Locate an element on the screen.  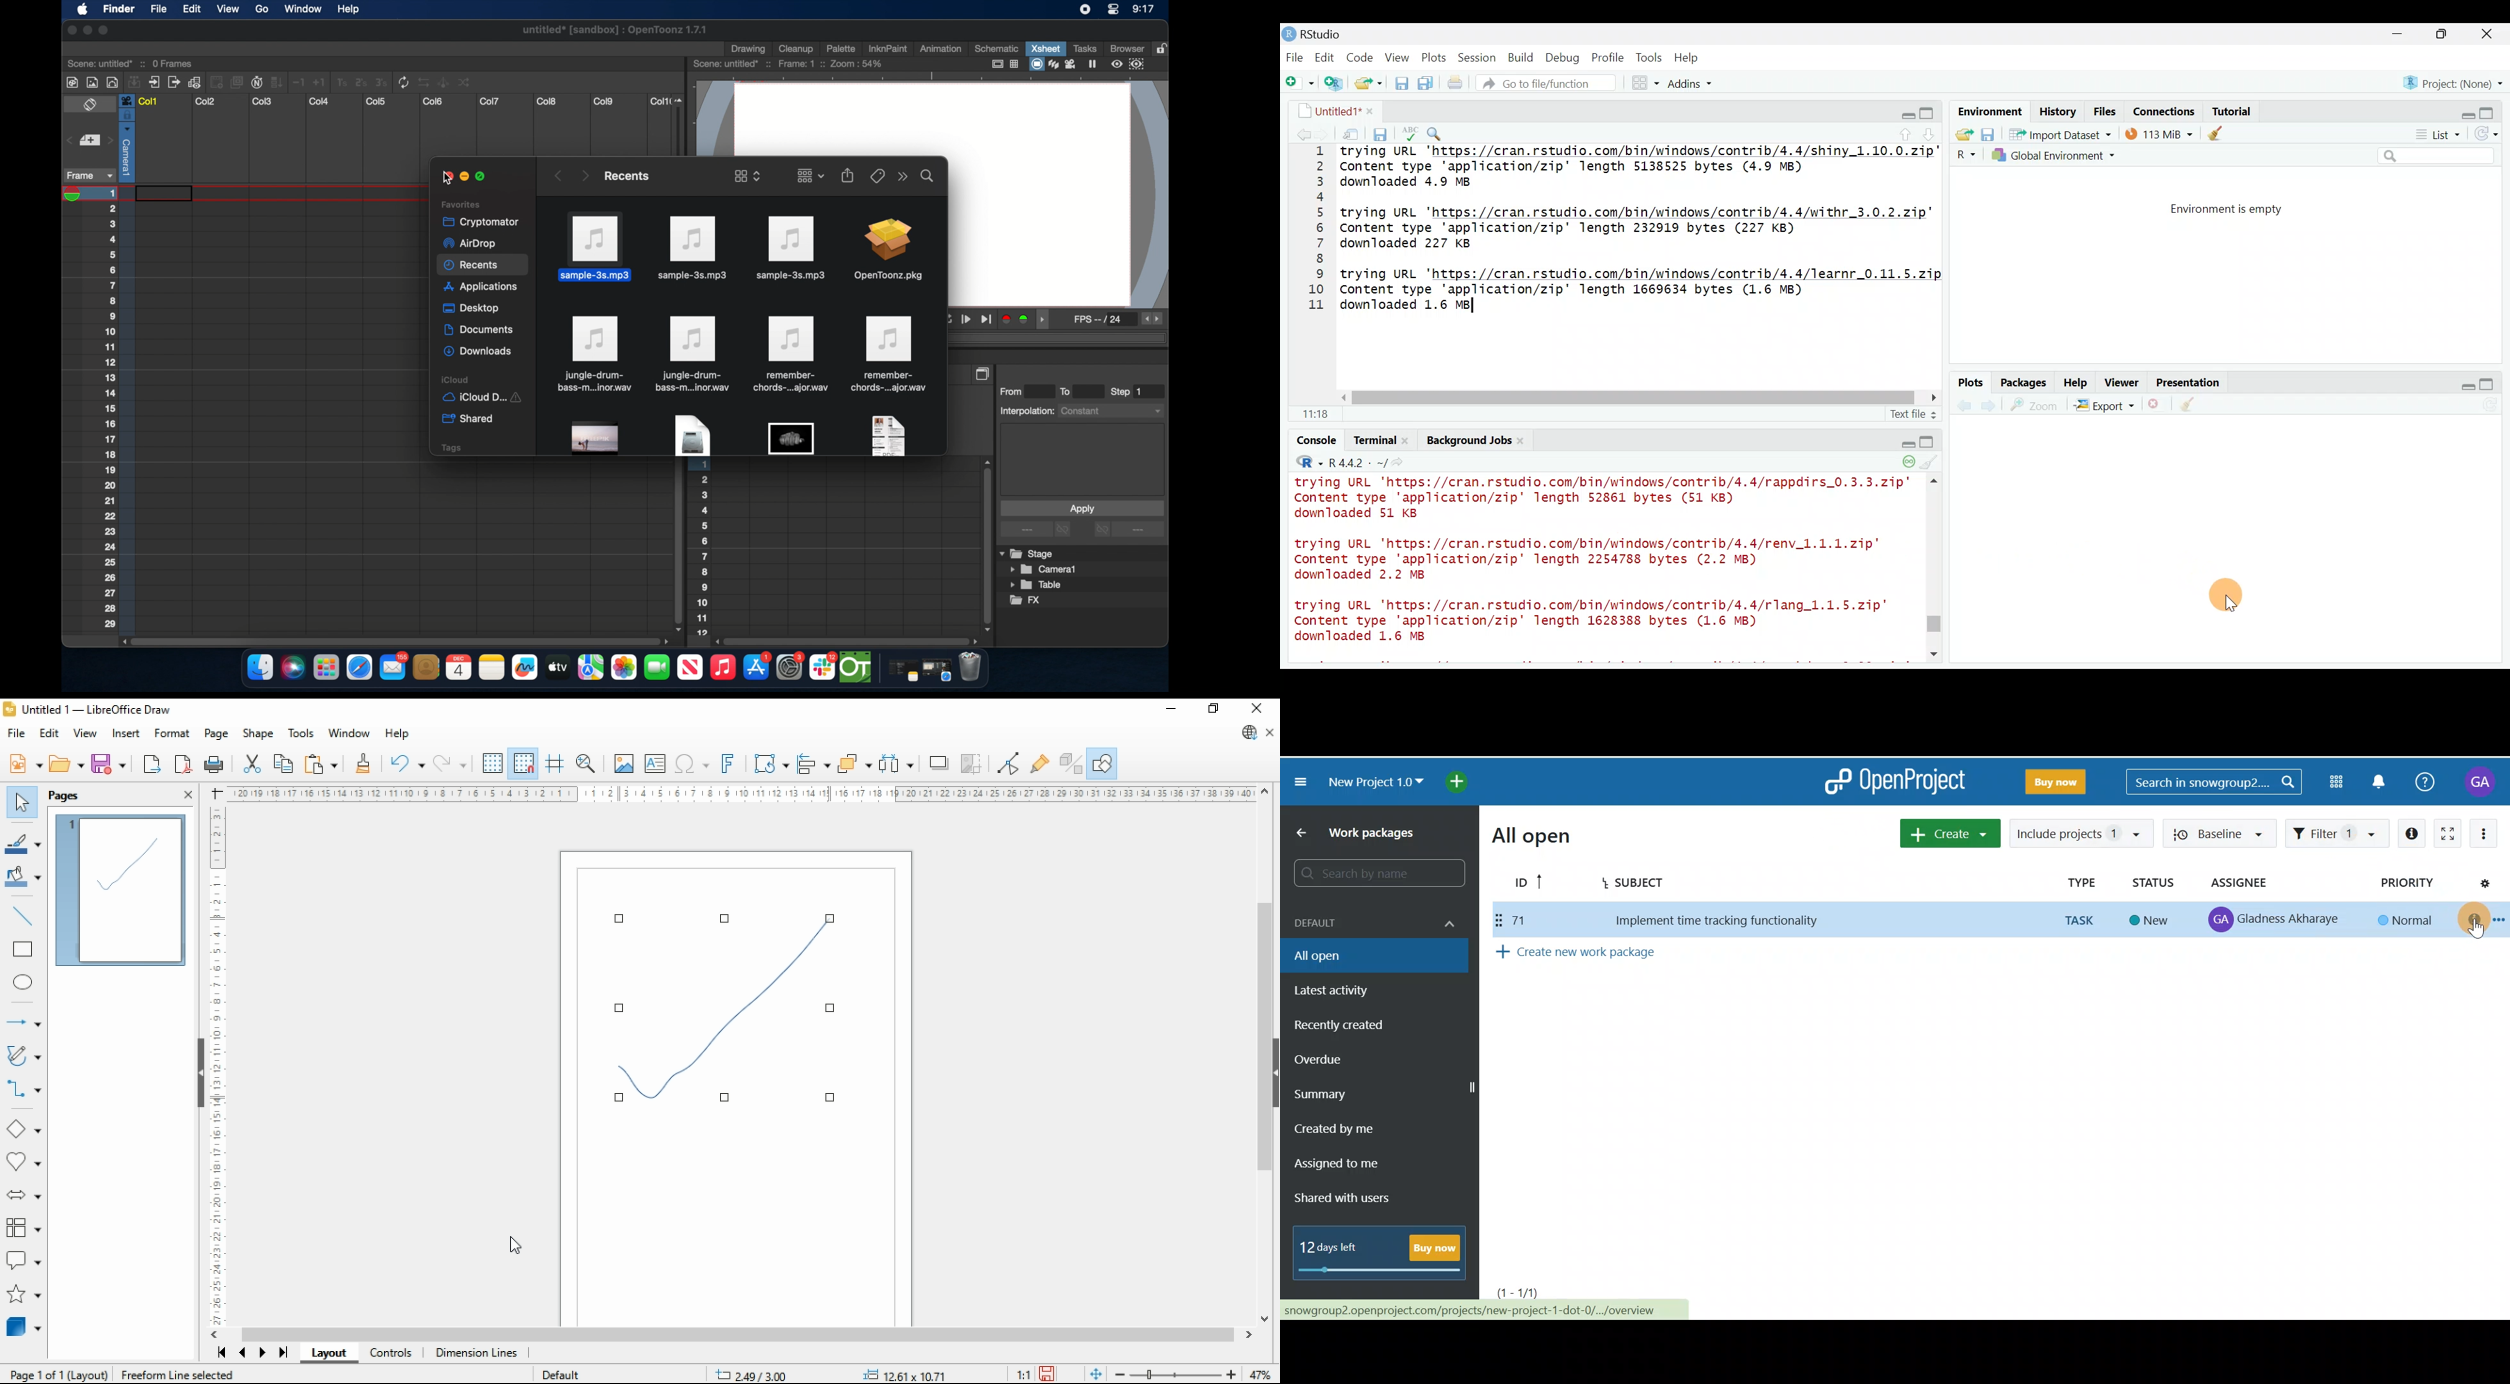
remove the current plot is located at coordinates (2156, 407).